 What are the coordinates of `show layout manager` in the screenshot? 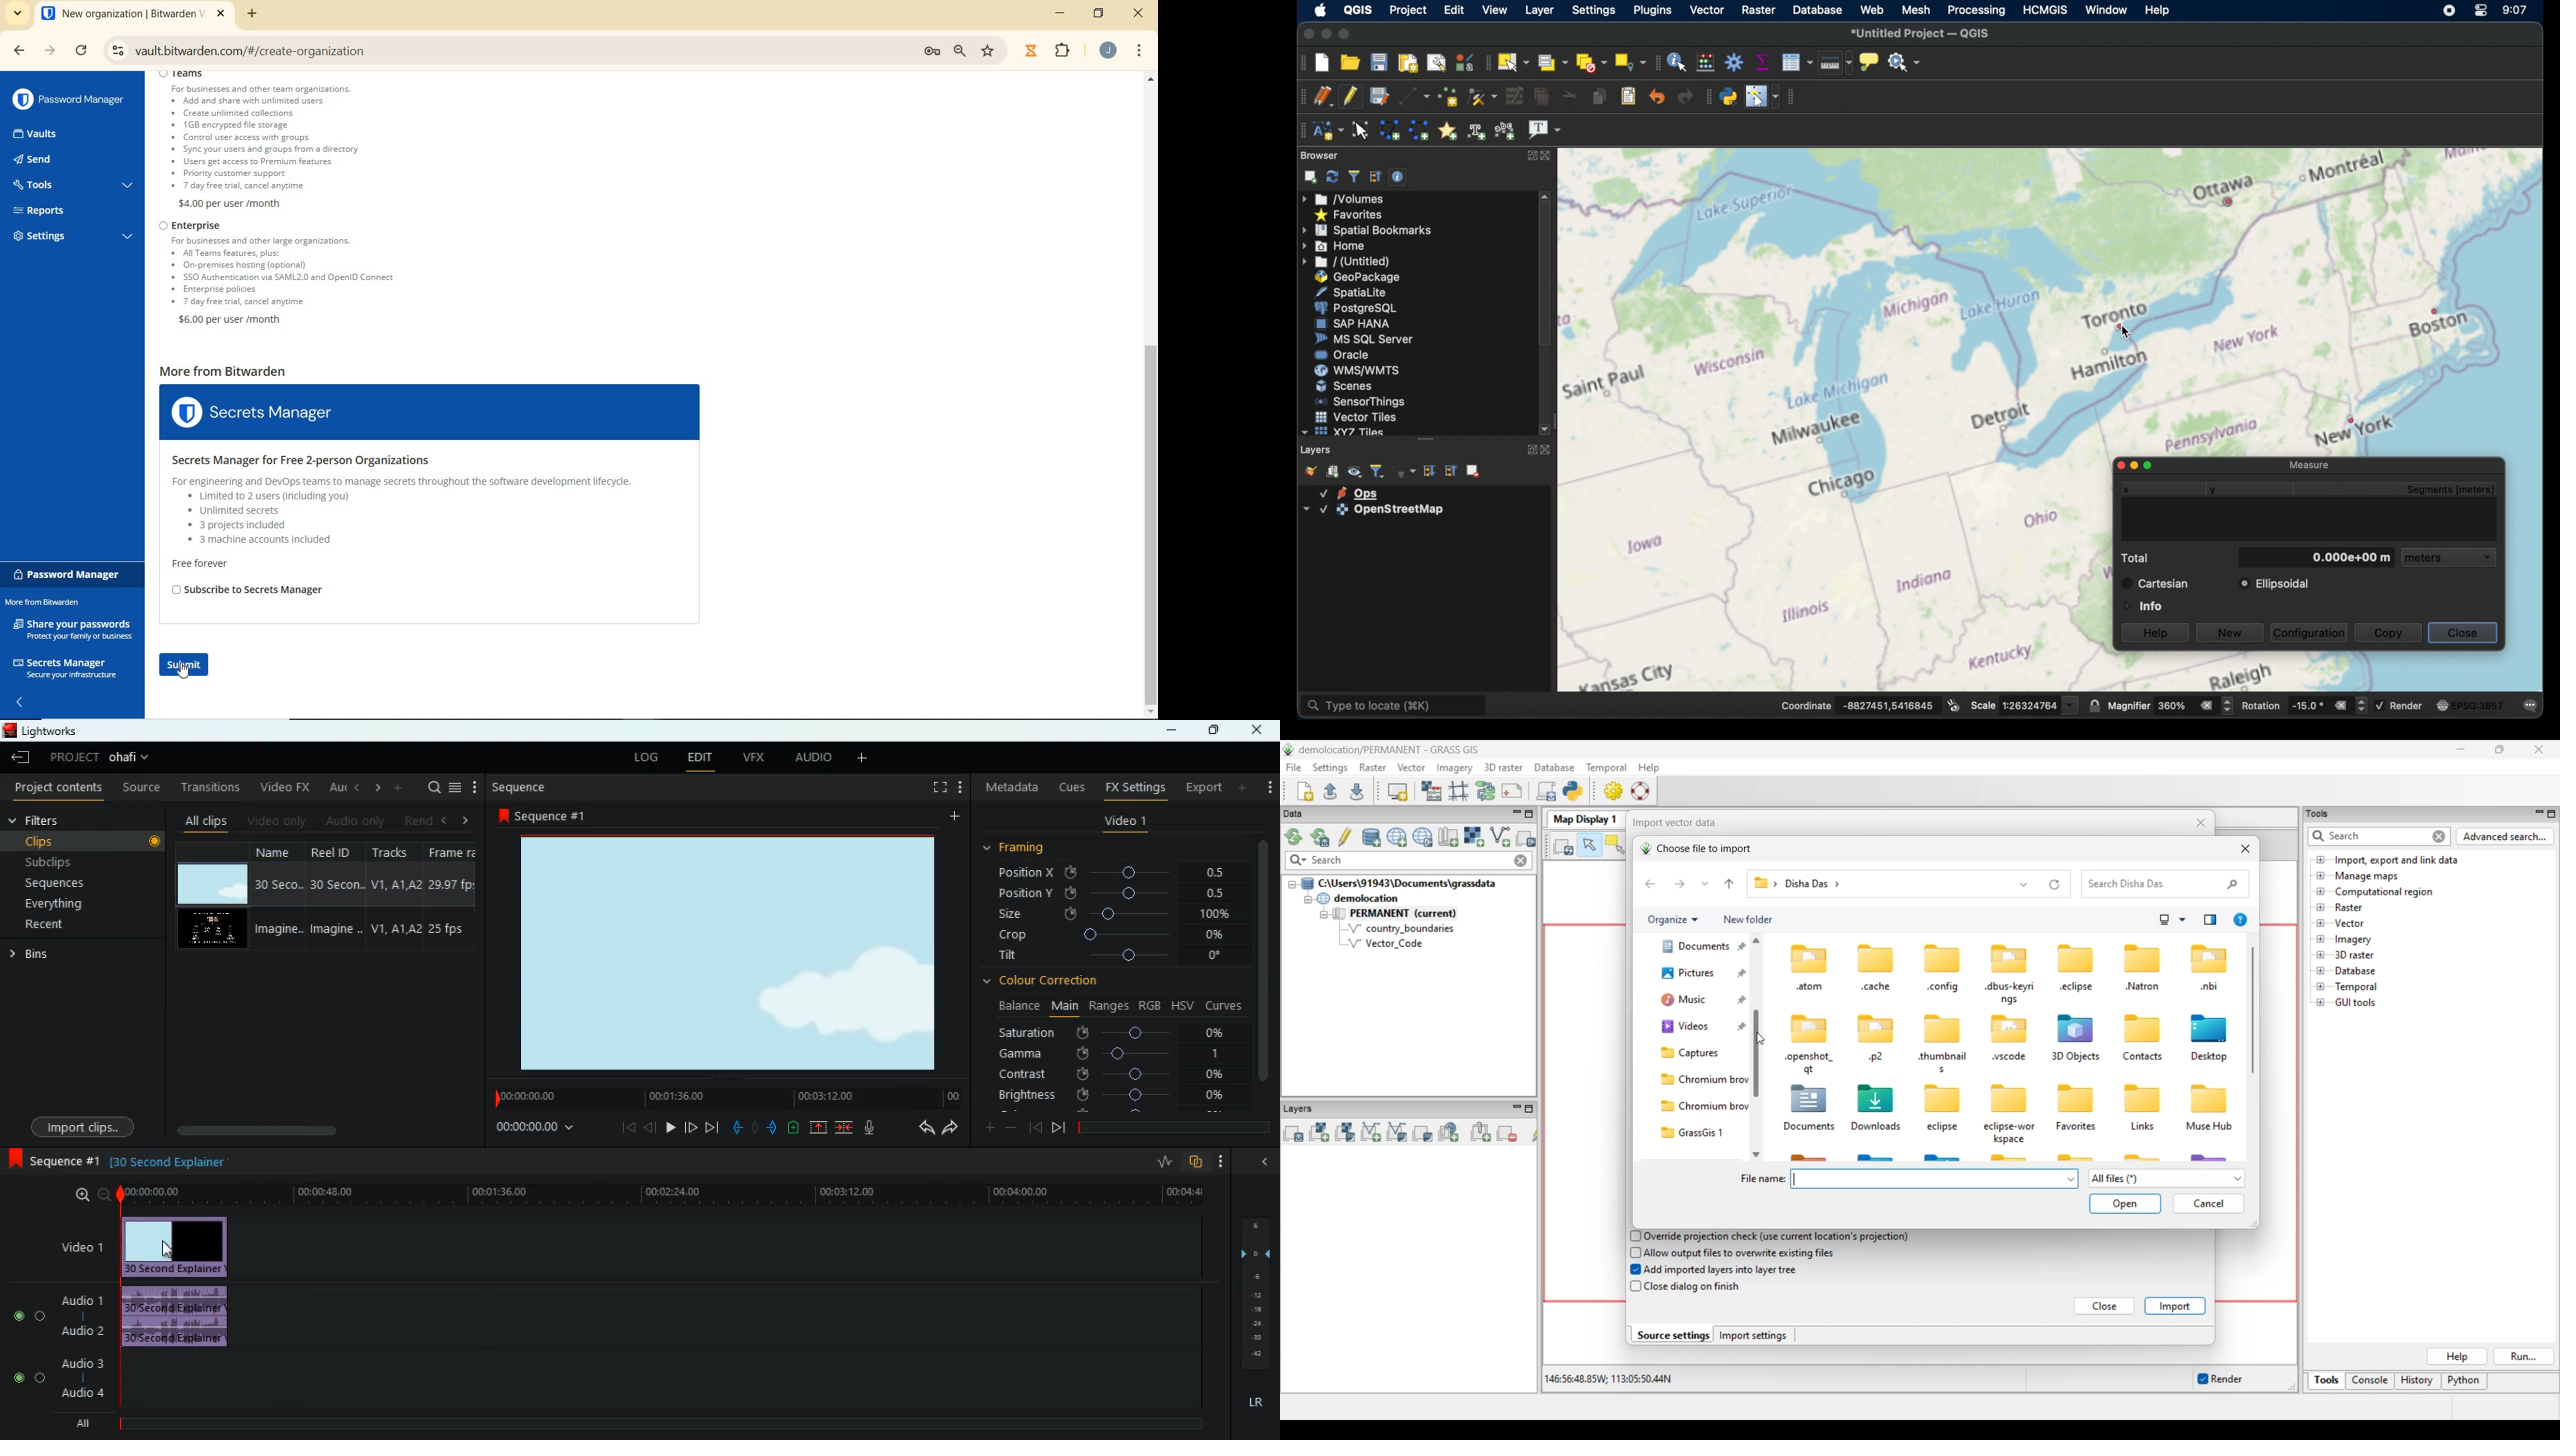 It's located at (1436, 61).